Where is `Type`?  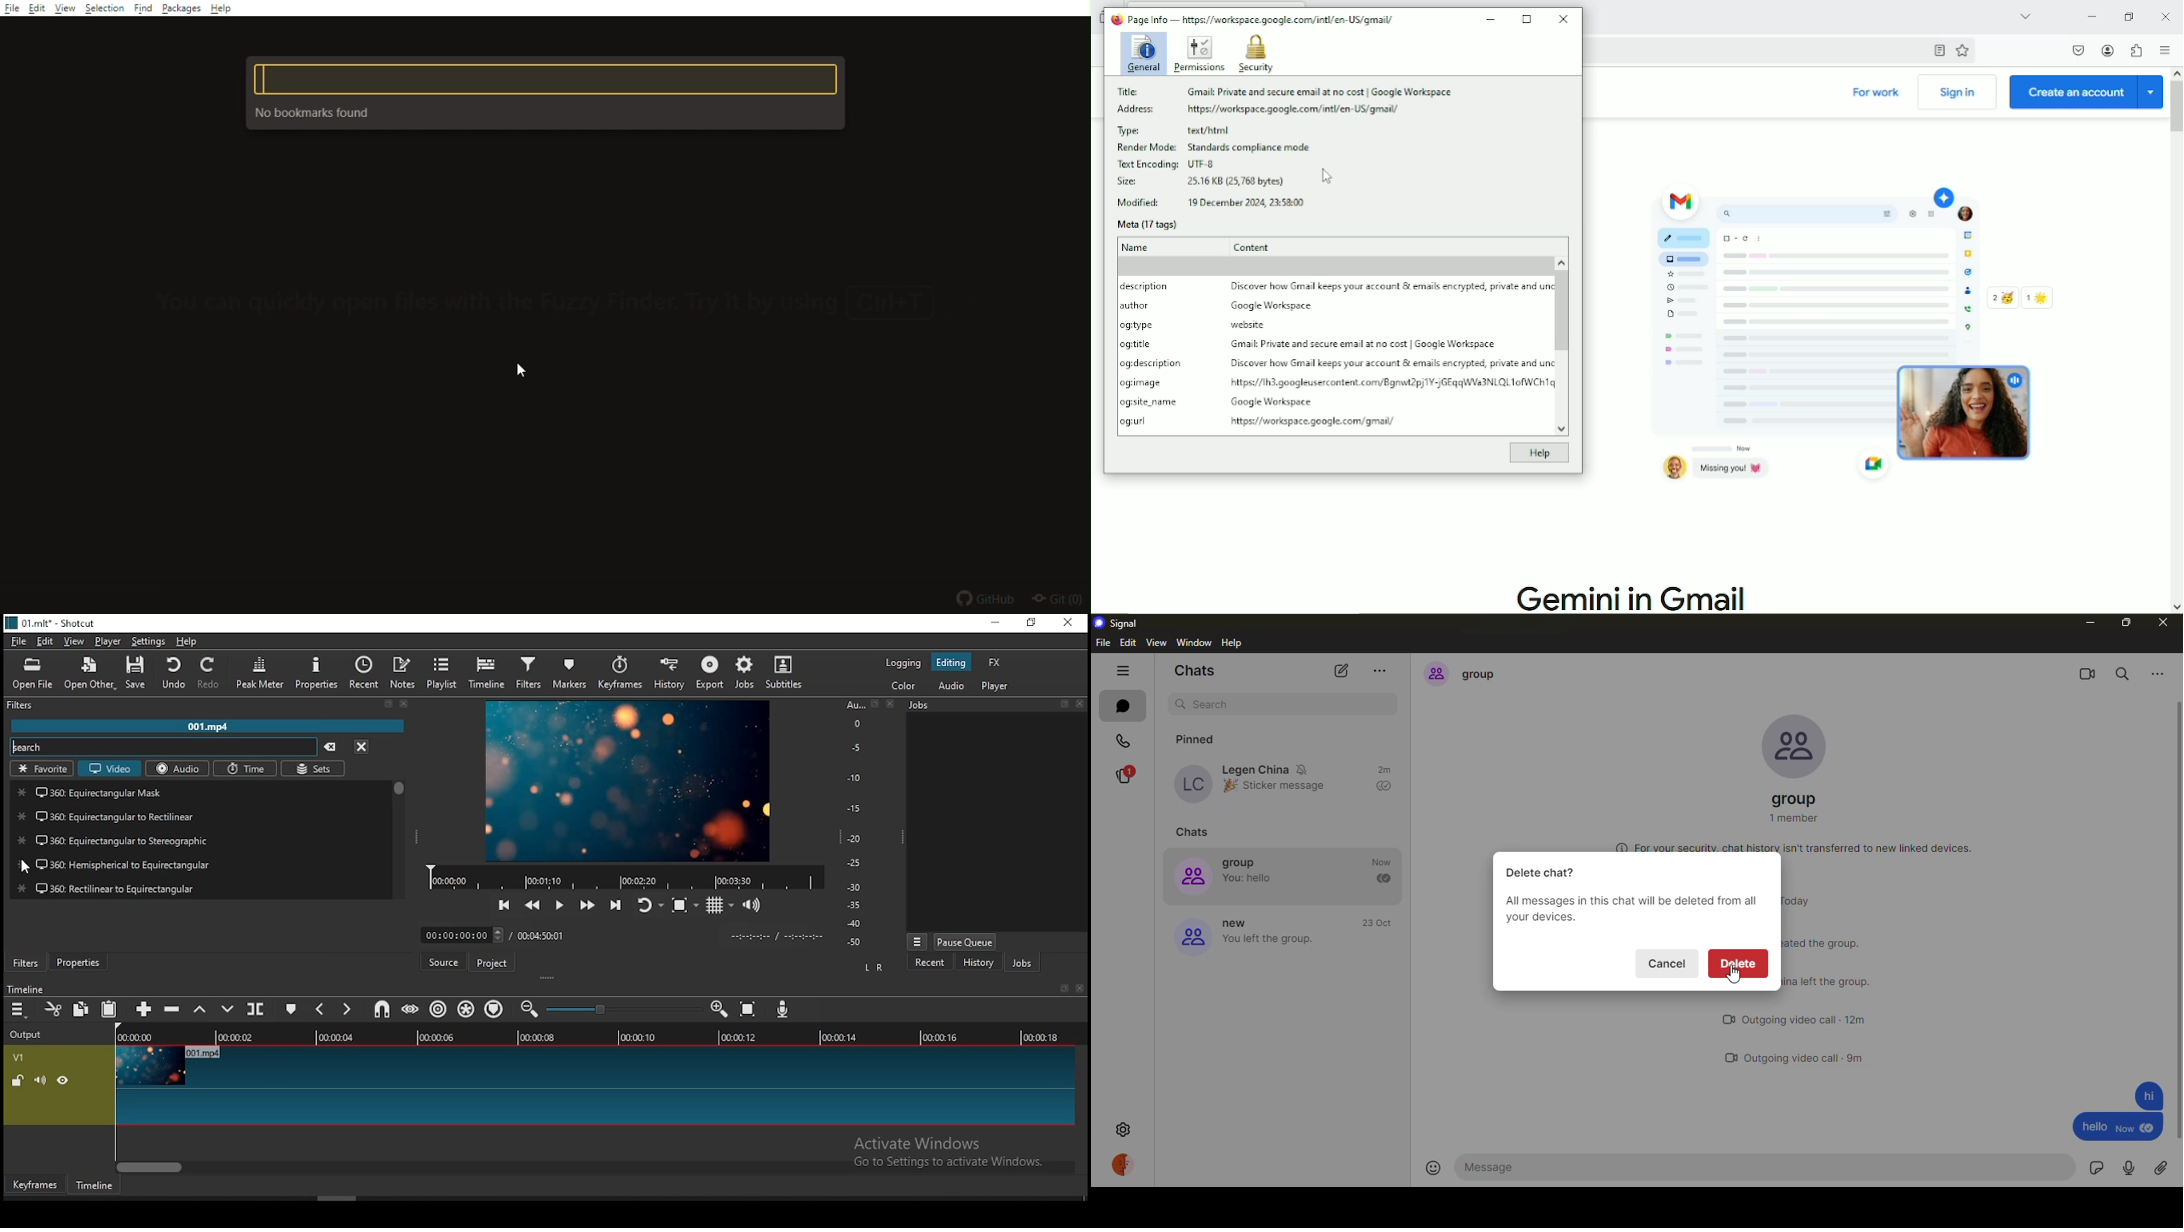
Type is located at coordinates (1132, 131).